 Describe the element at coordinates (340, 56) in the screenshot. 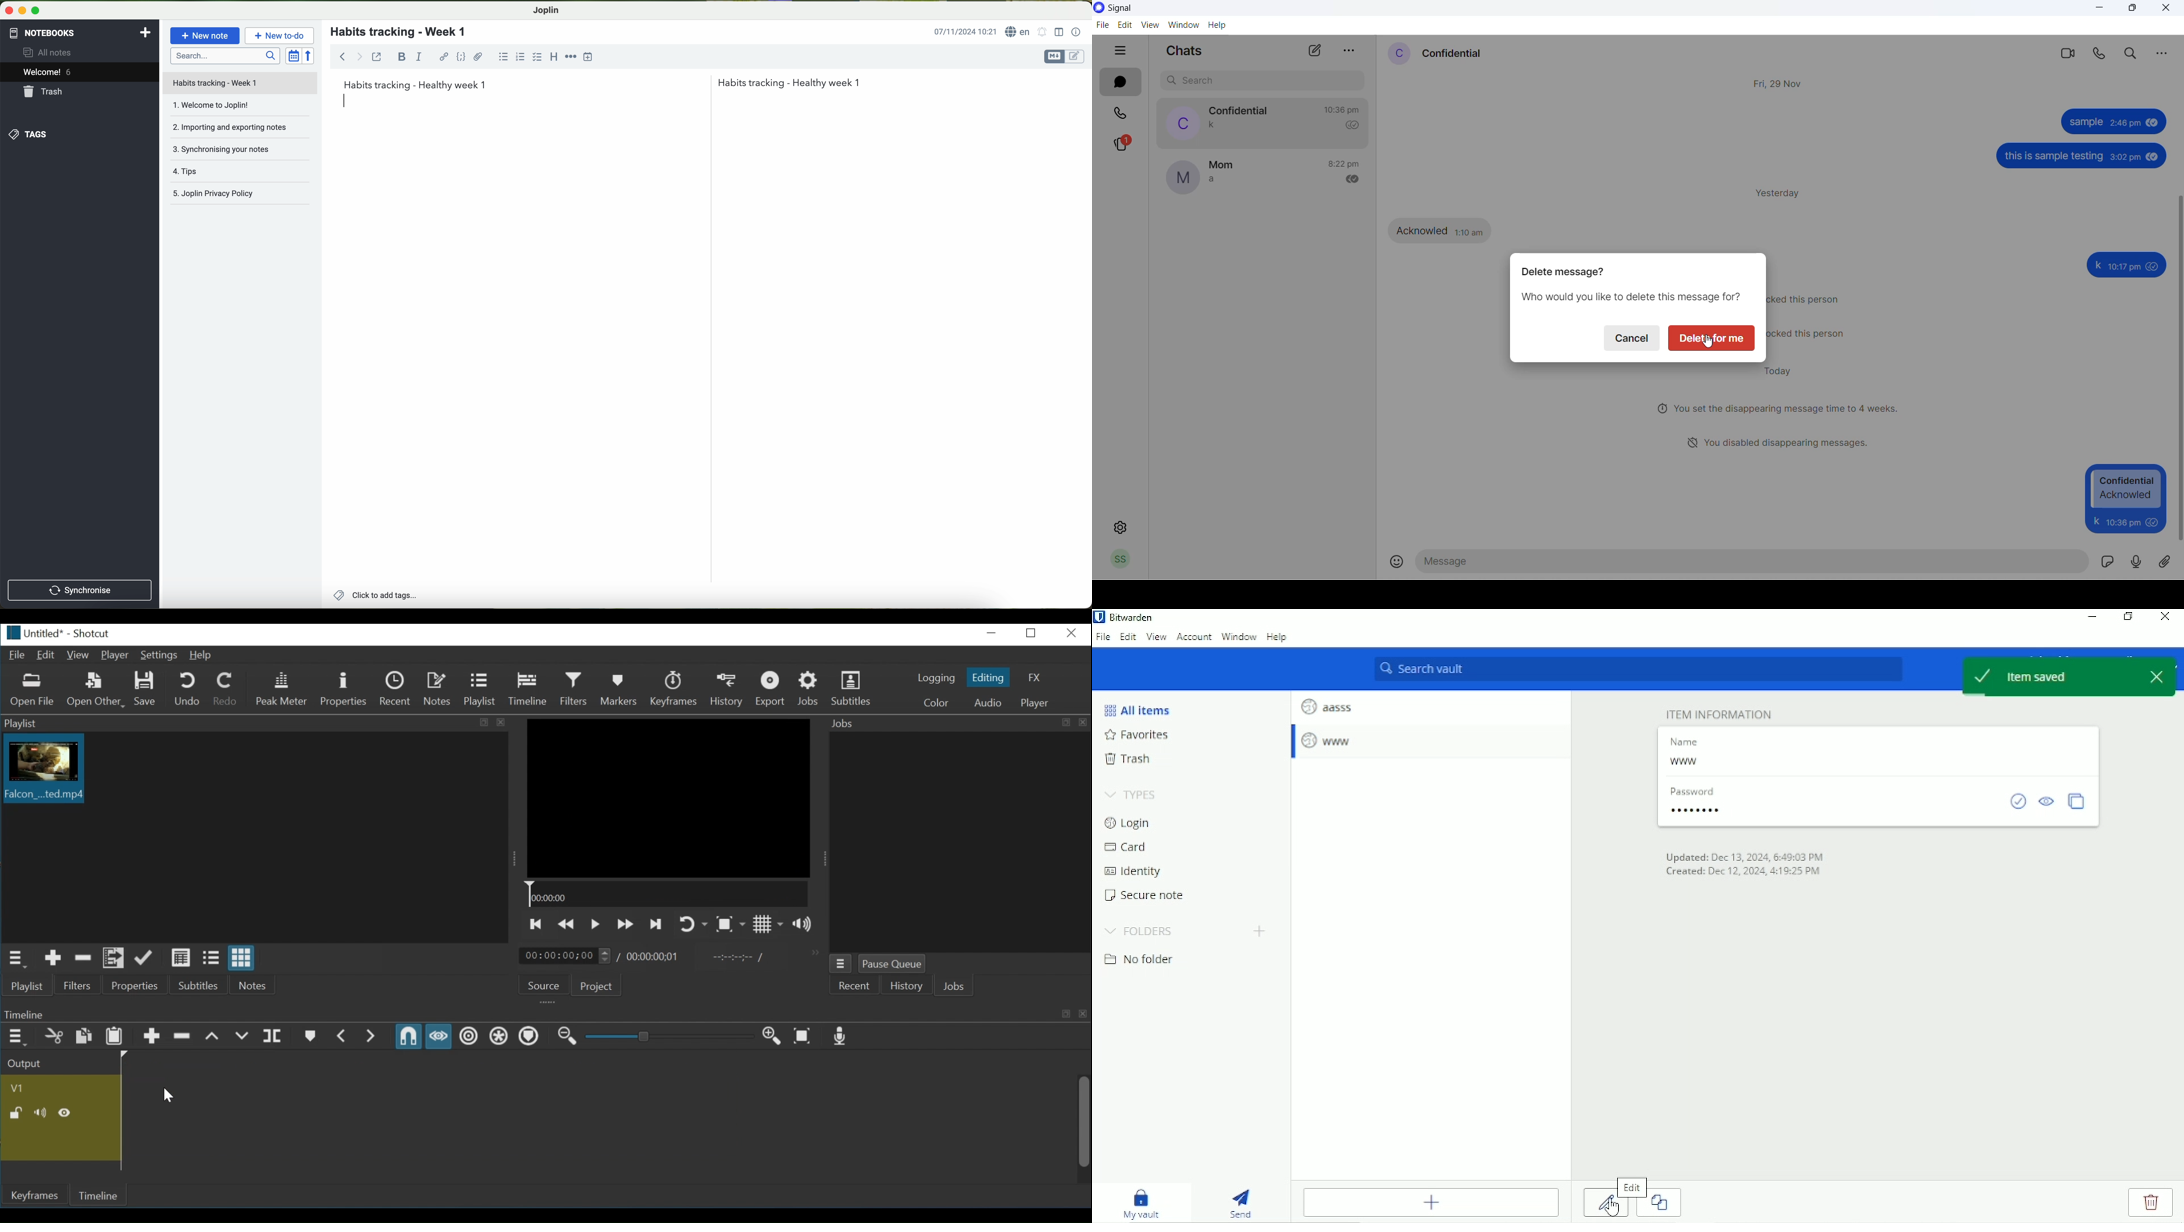

I see `back` at that location.